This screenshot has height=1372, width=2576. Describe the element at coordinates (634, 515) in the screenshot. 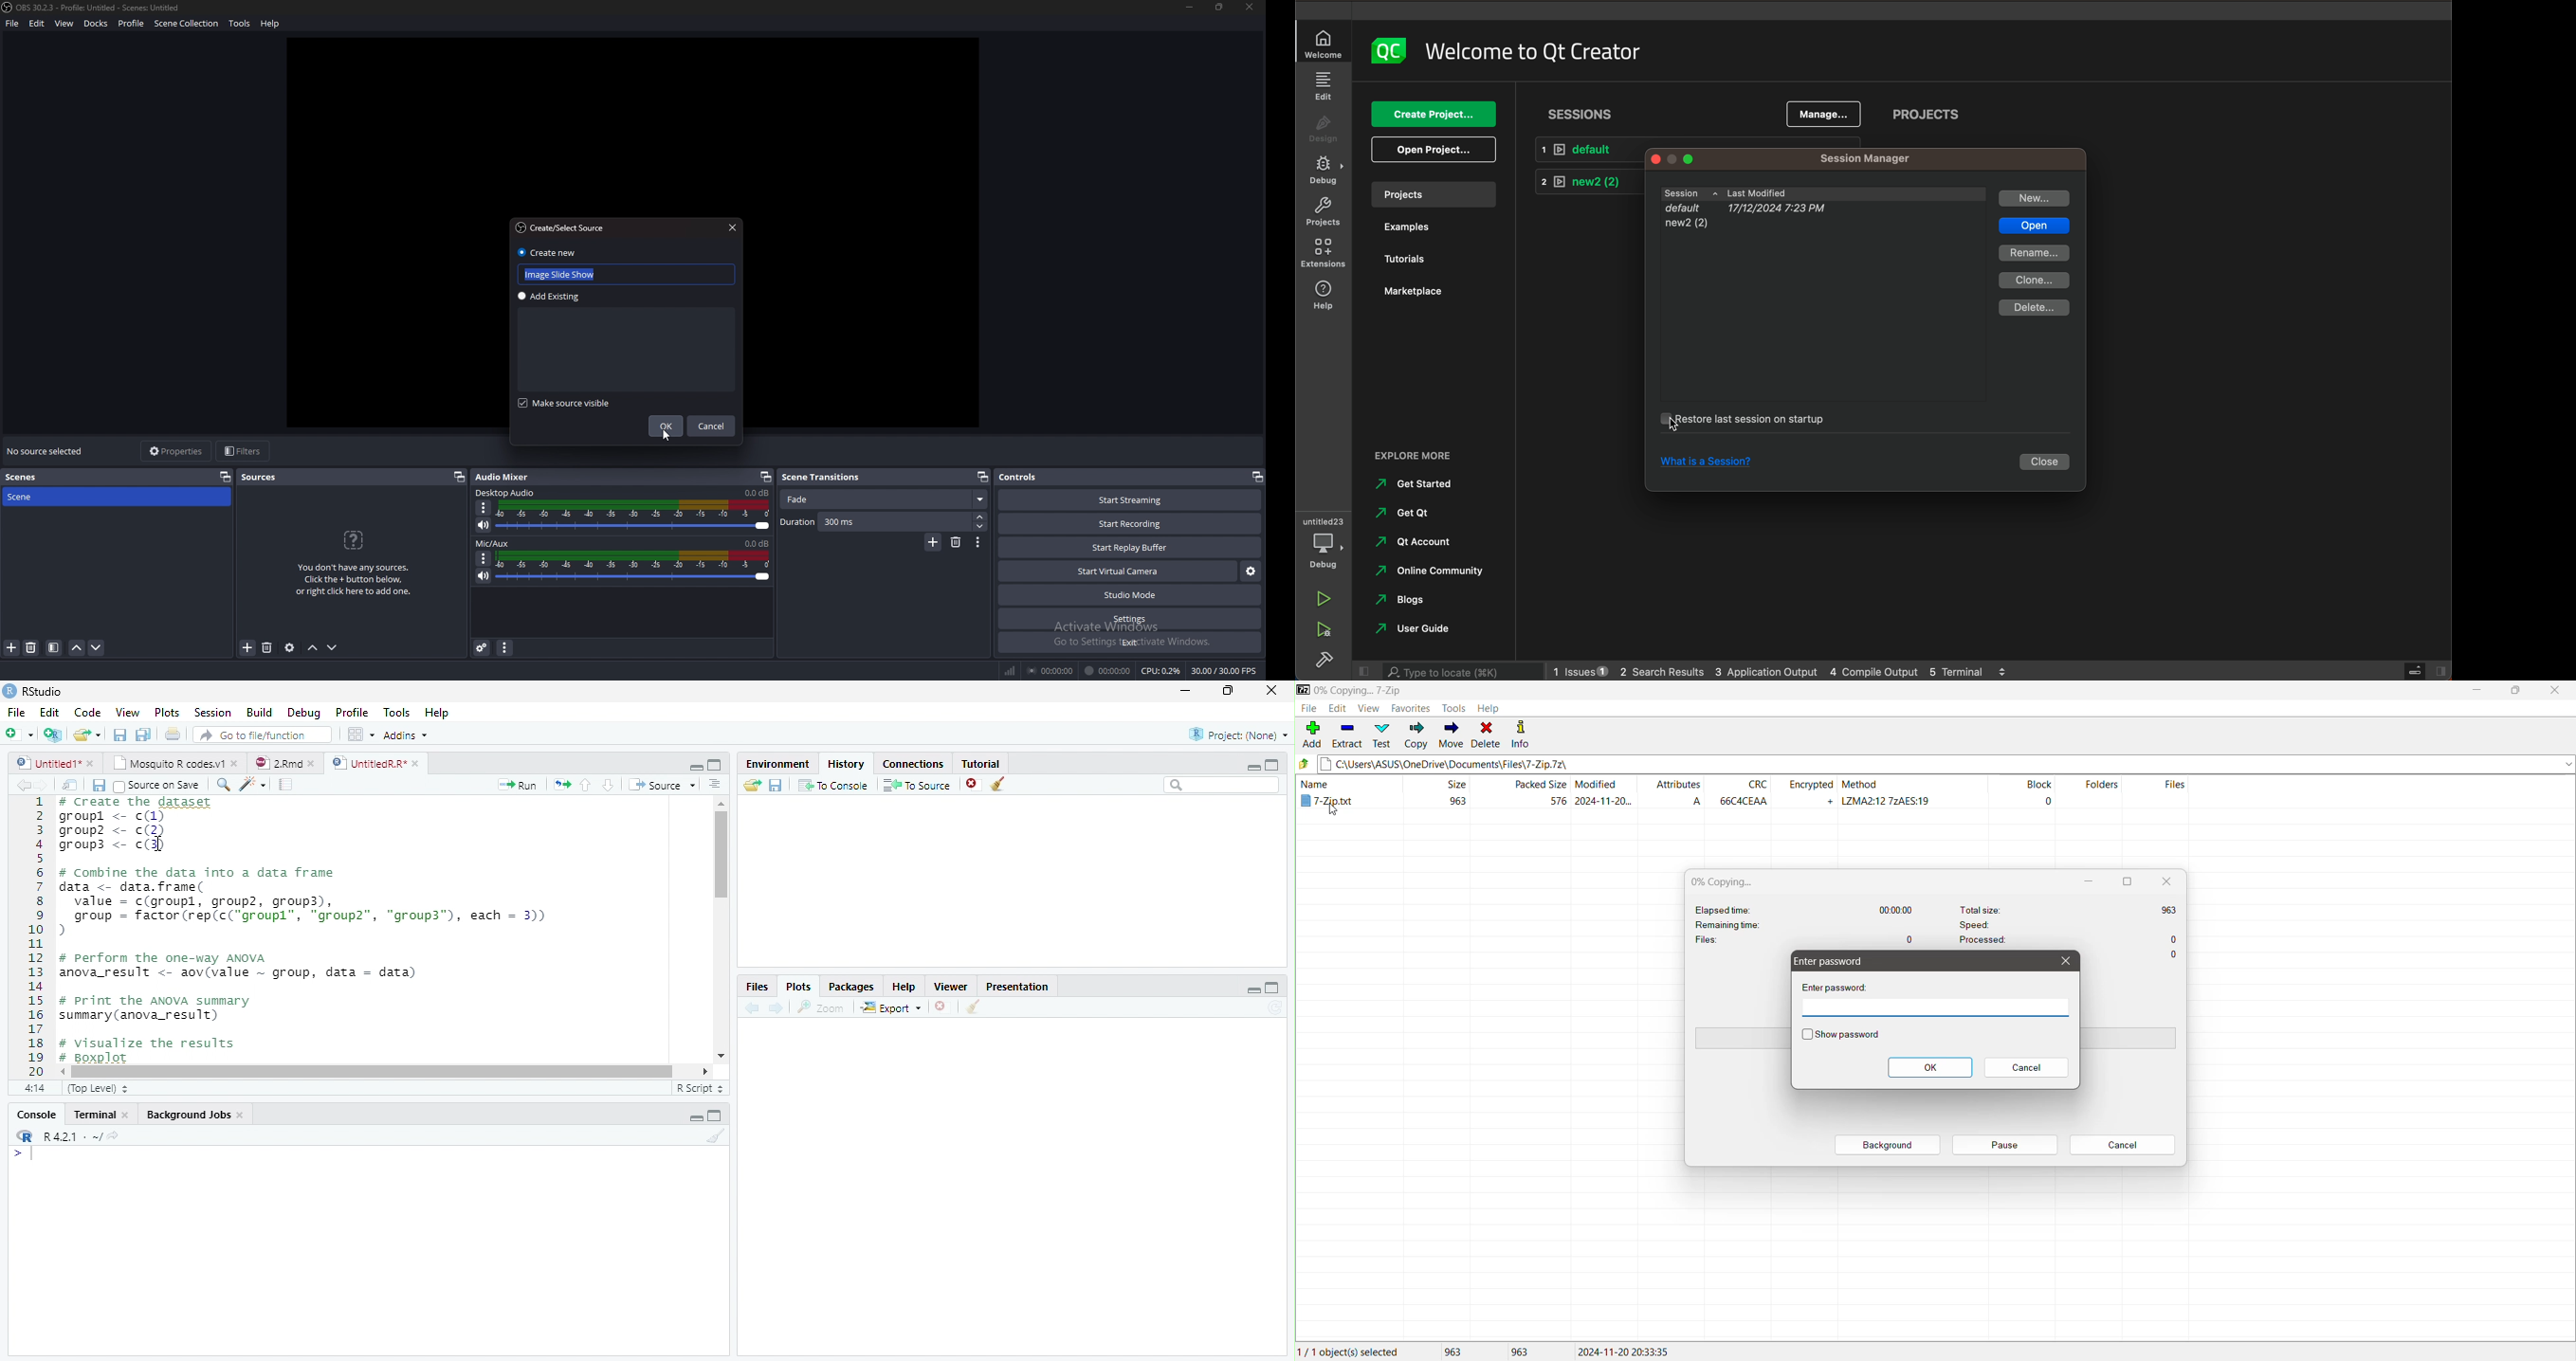

I see `volume adjust` at that location.